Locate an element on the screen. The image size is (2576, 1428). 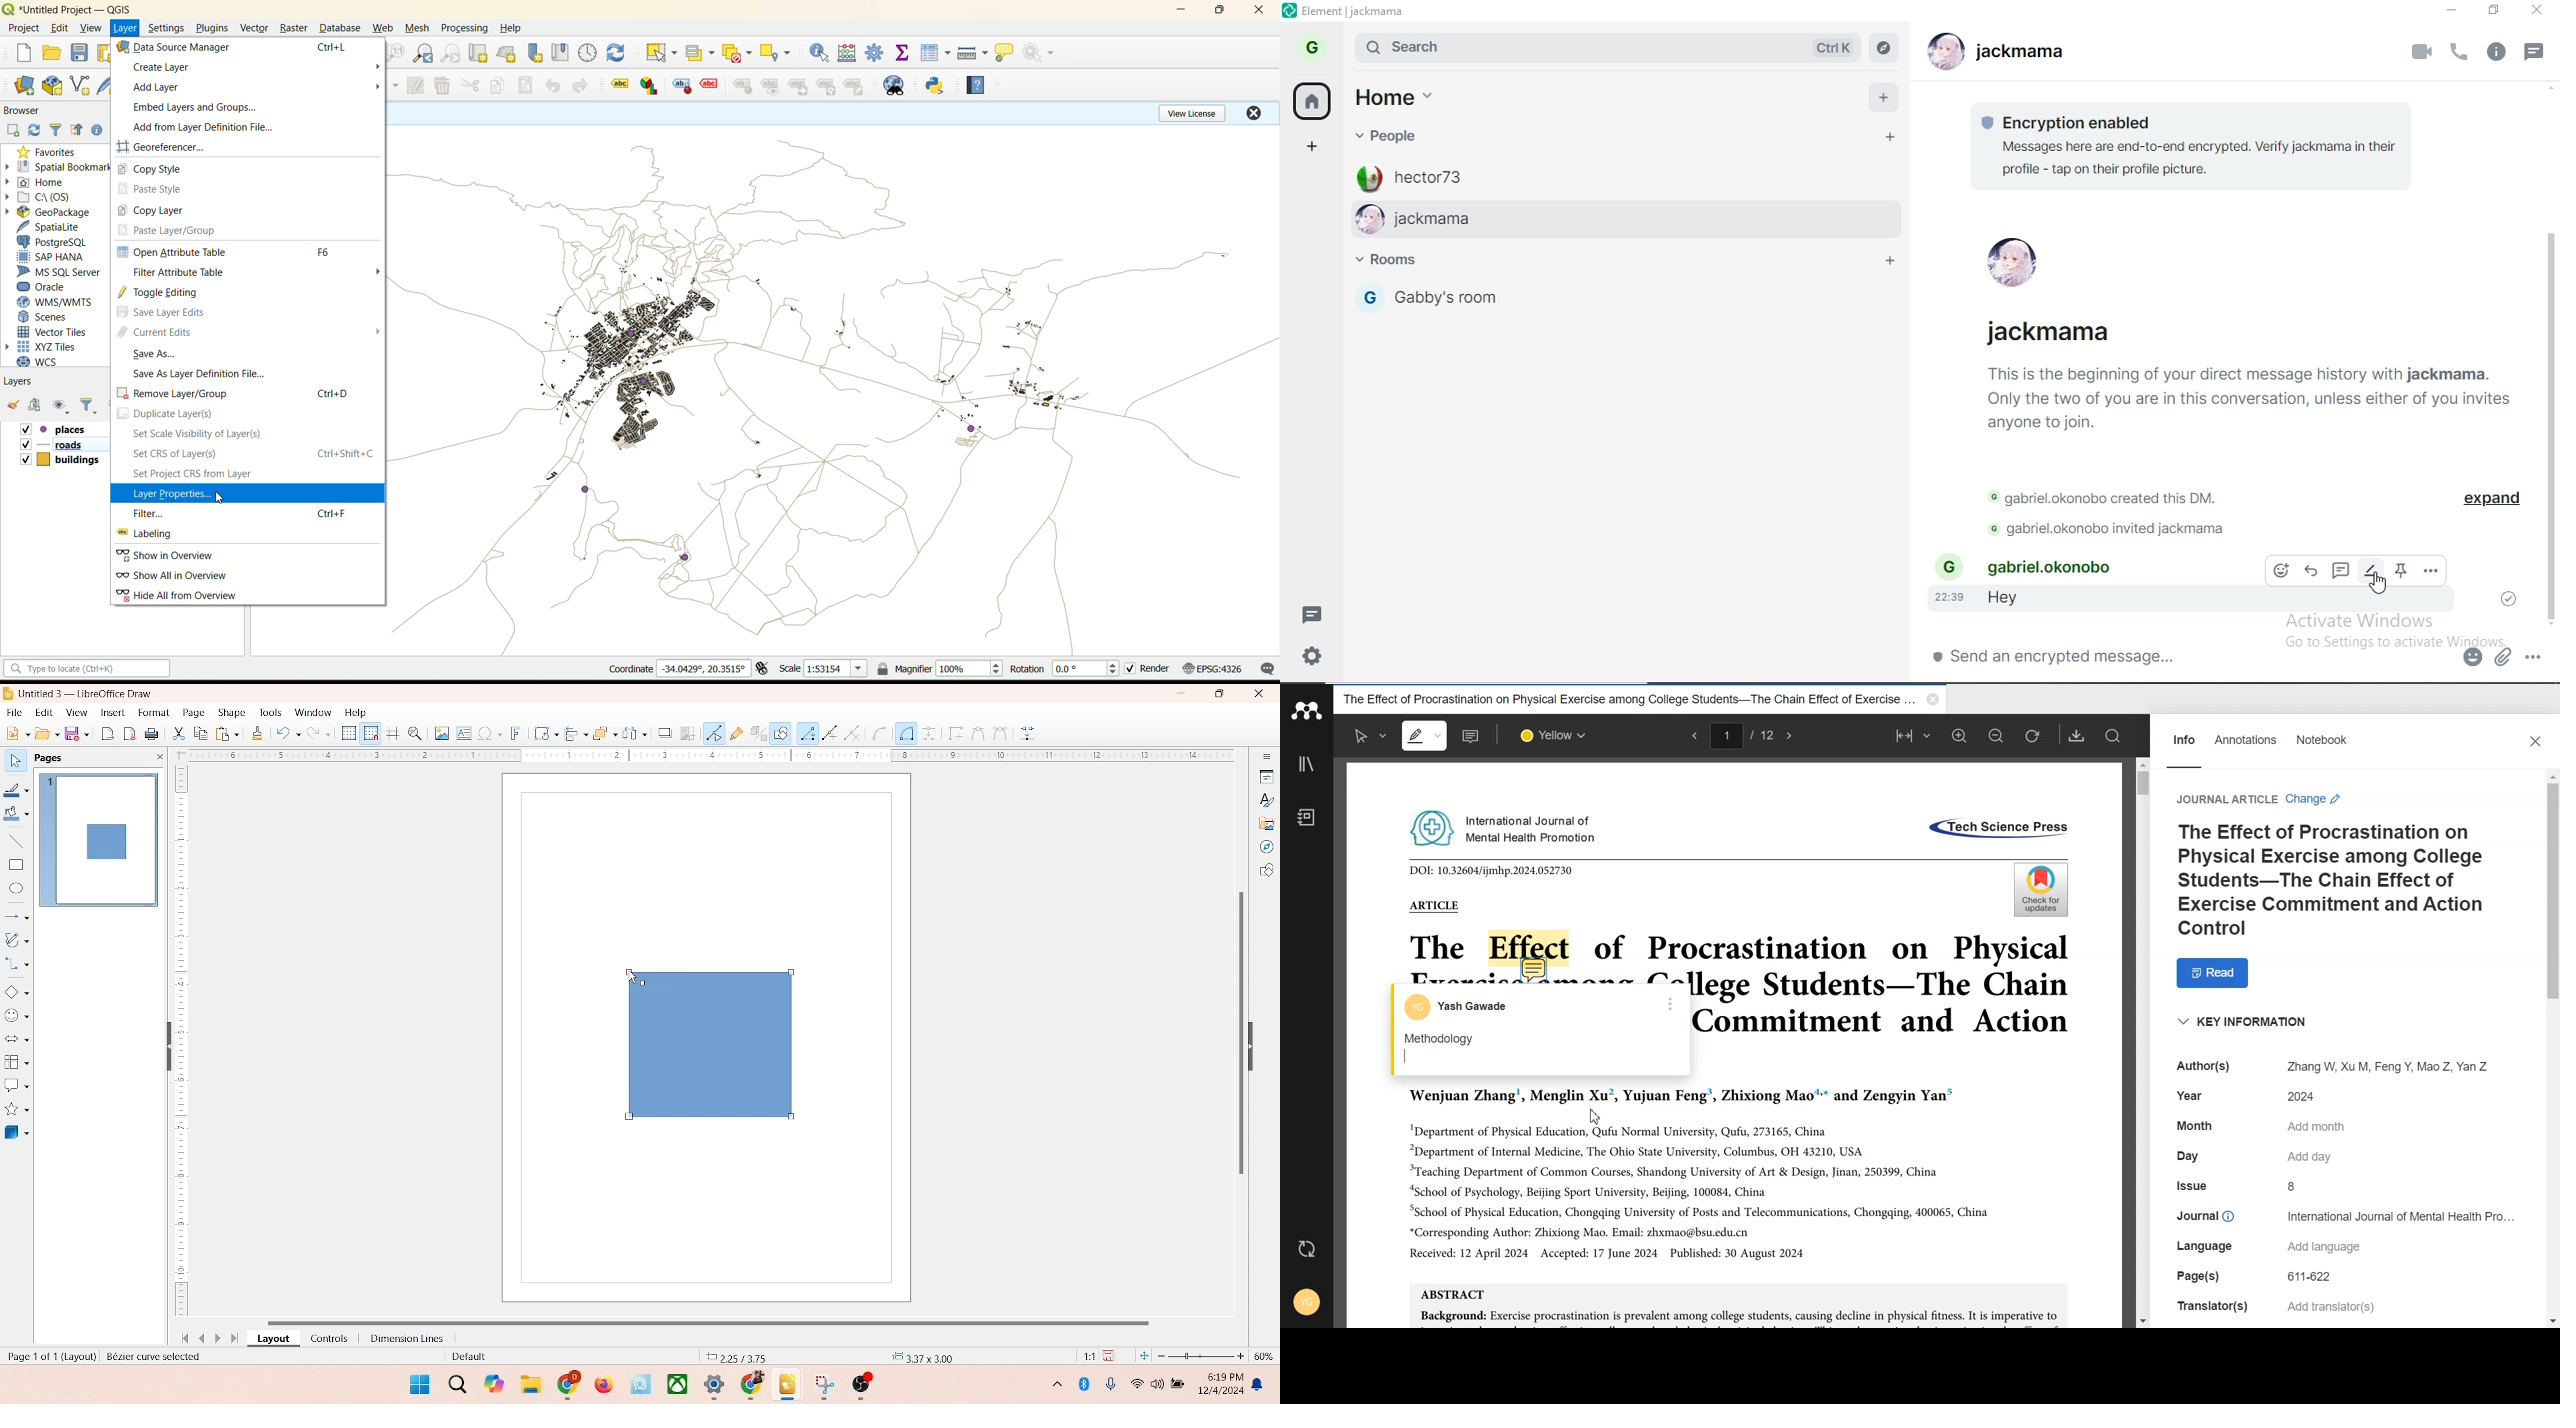
wifi is located at coordinates (1136, 1380).